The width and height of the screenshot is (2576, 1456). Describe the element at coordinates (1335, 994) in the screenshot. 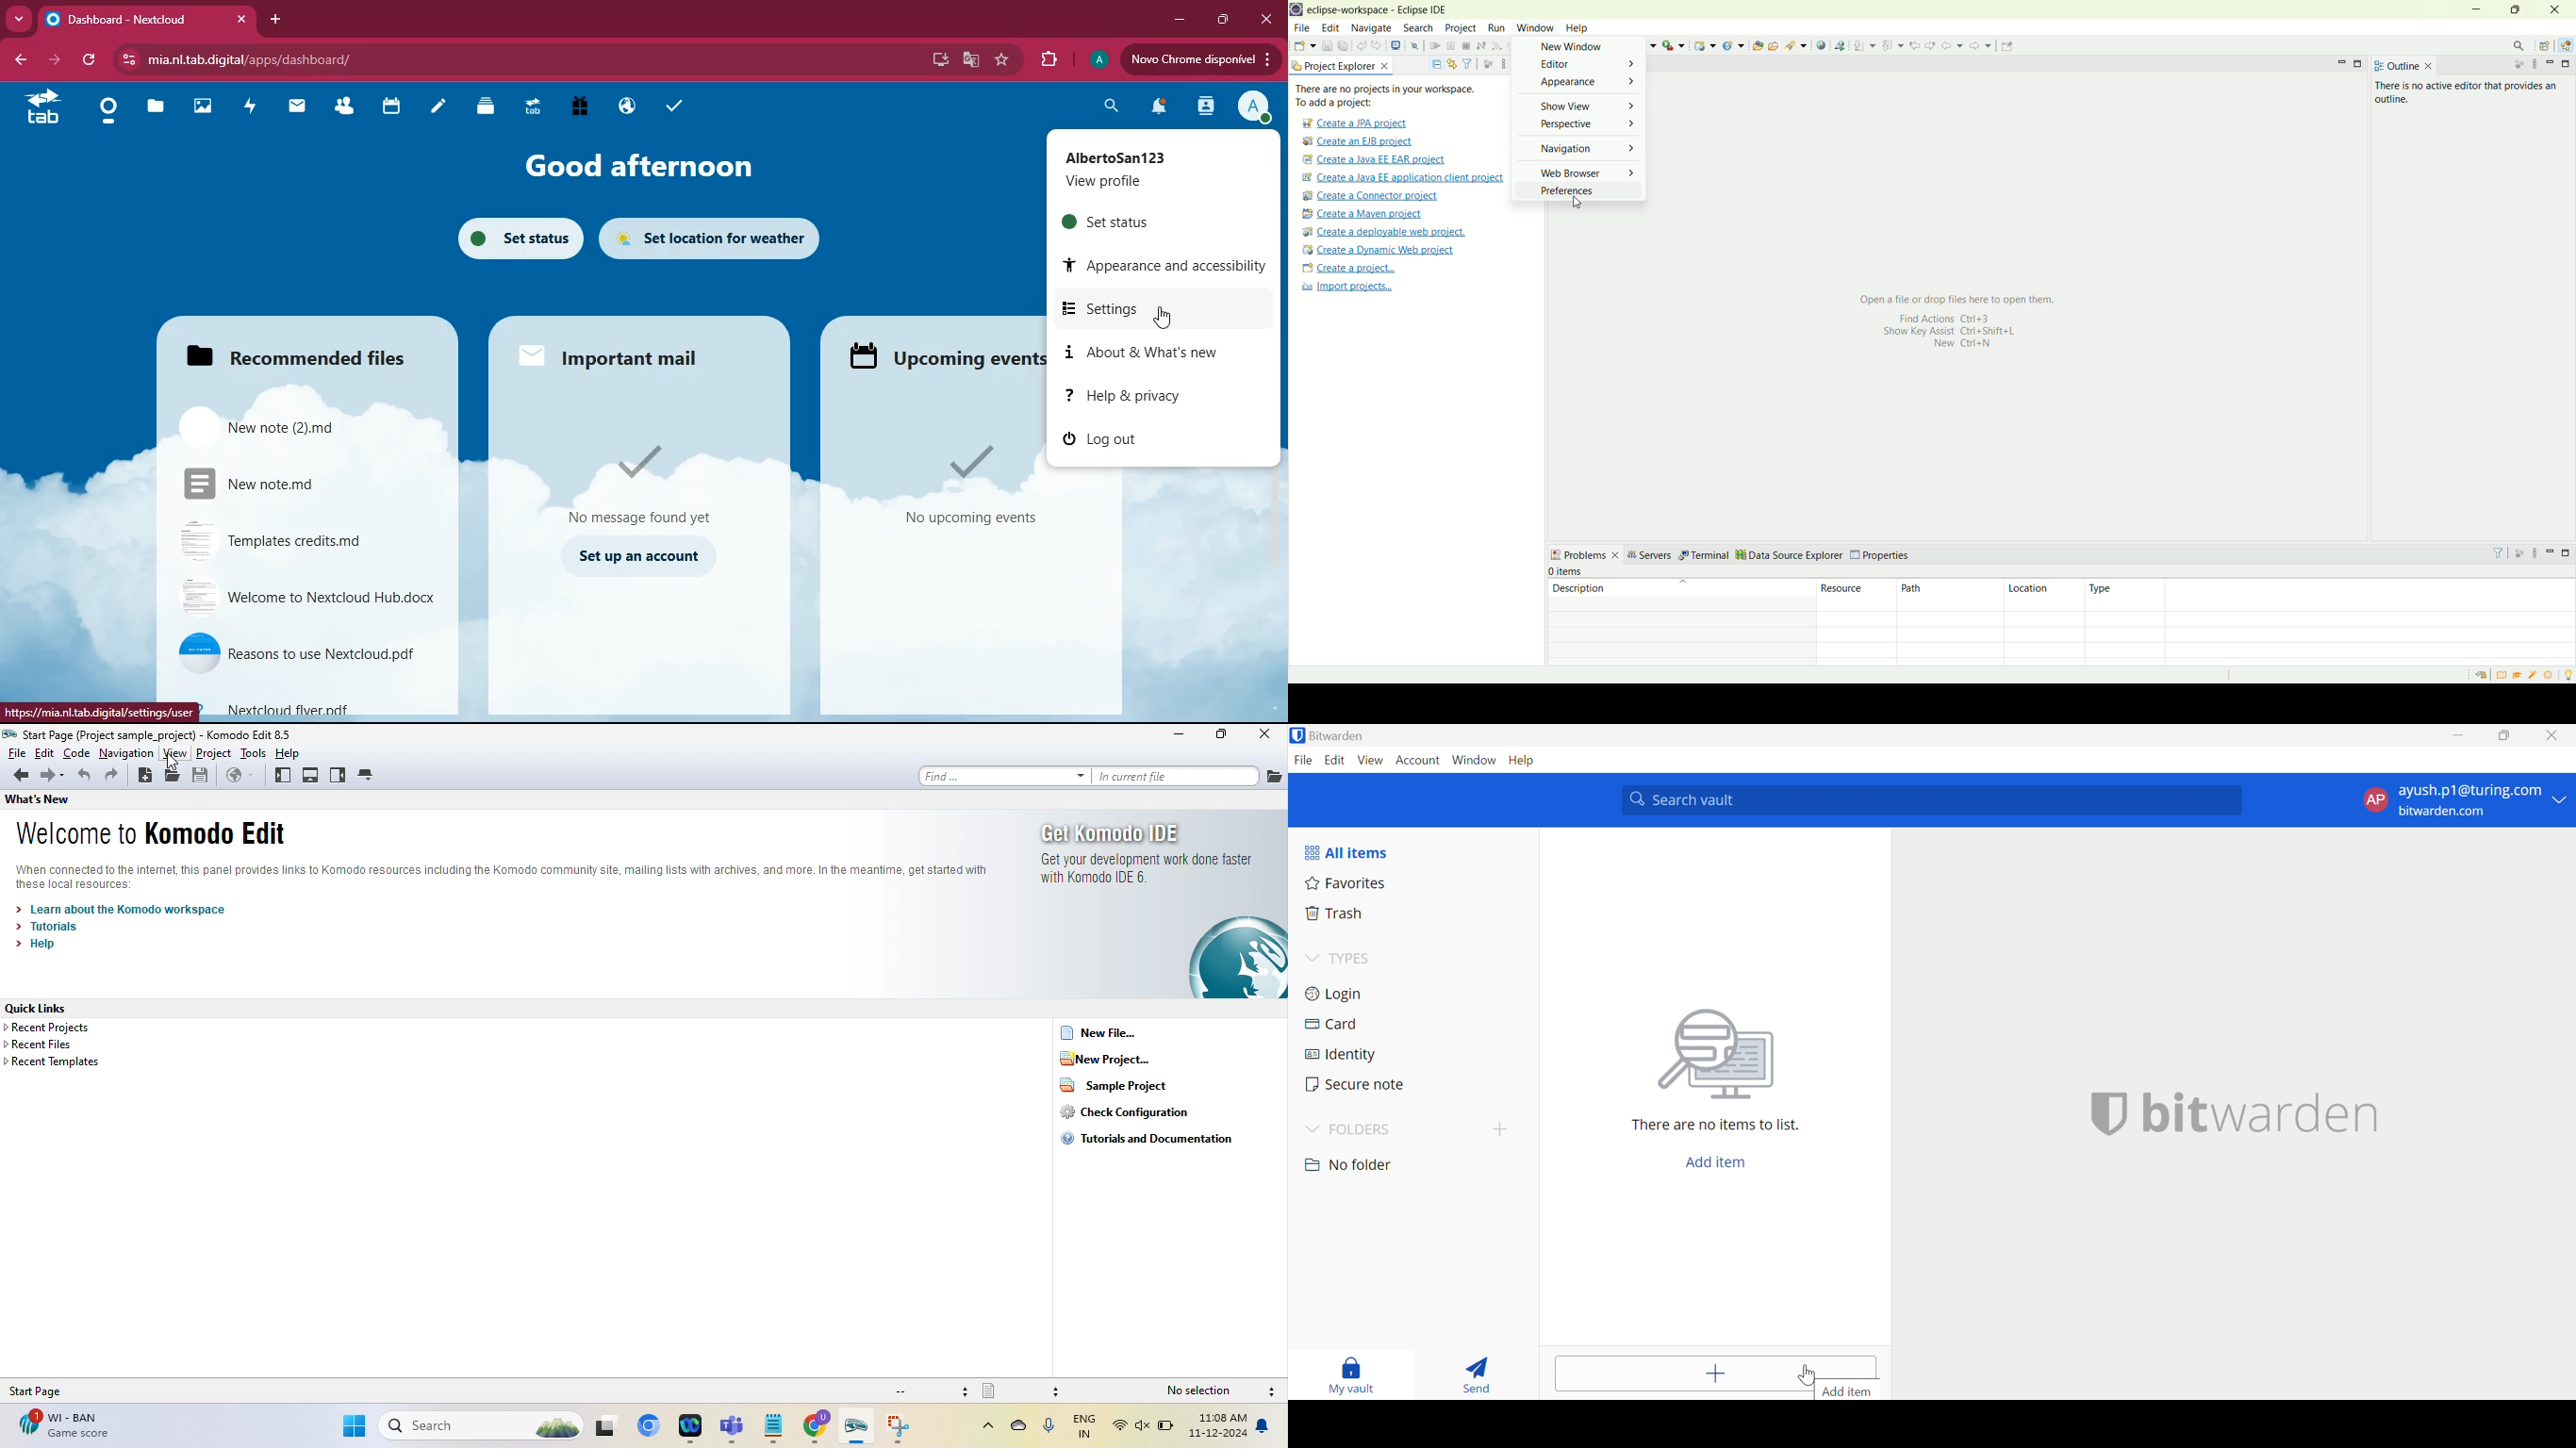

I see `Login` at that location.